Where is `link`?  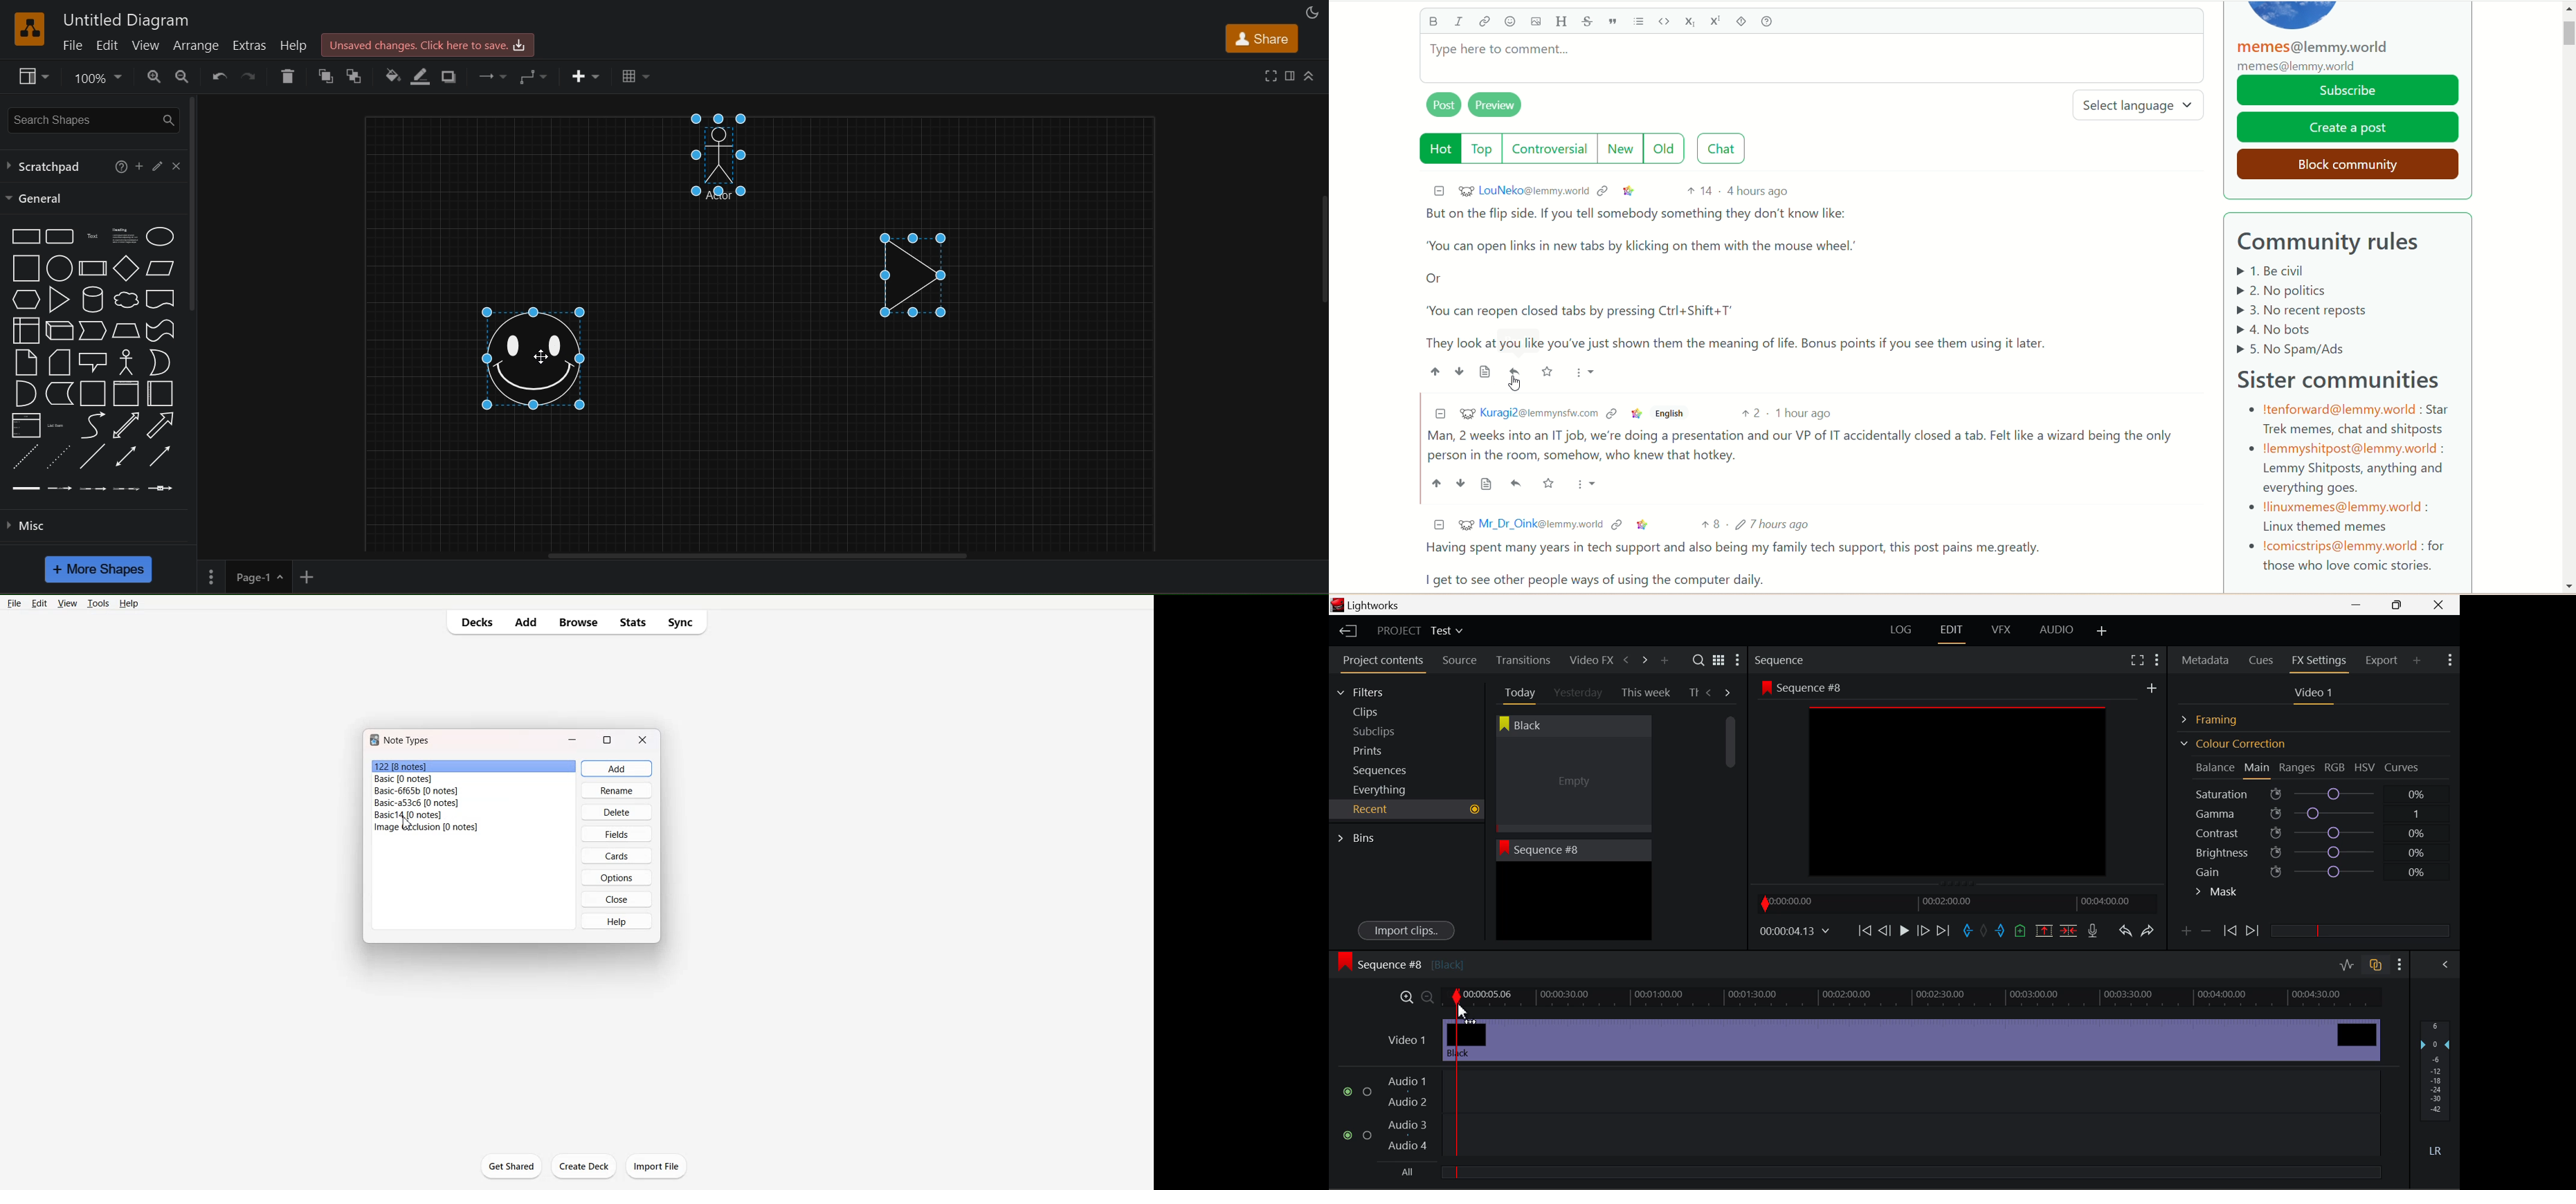 link is located at coordinates (1643, 524).